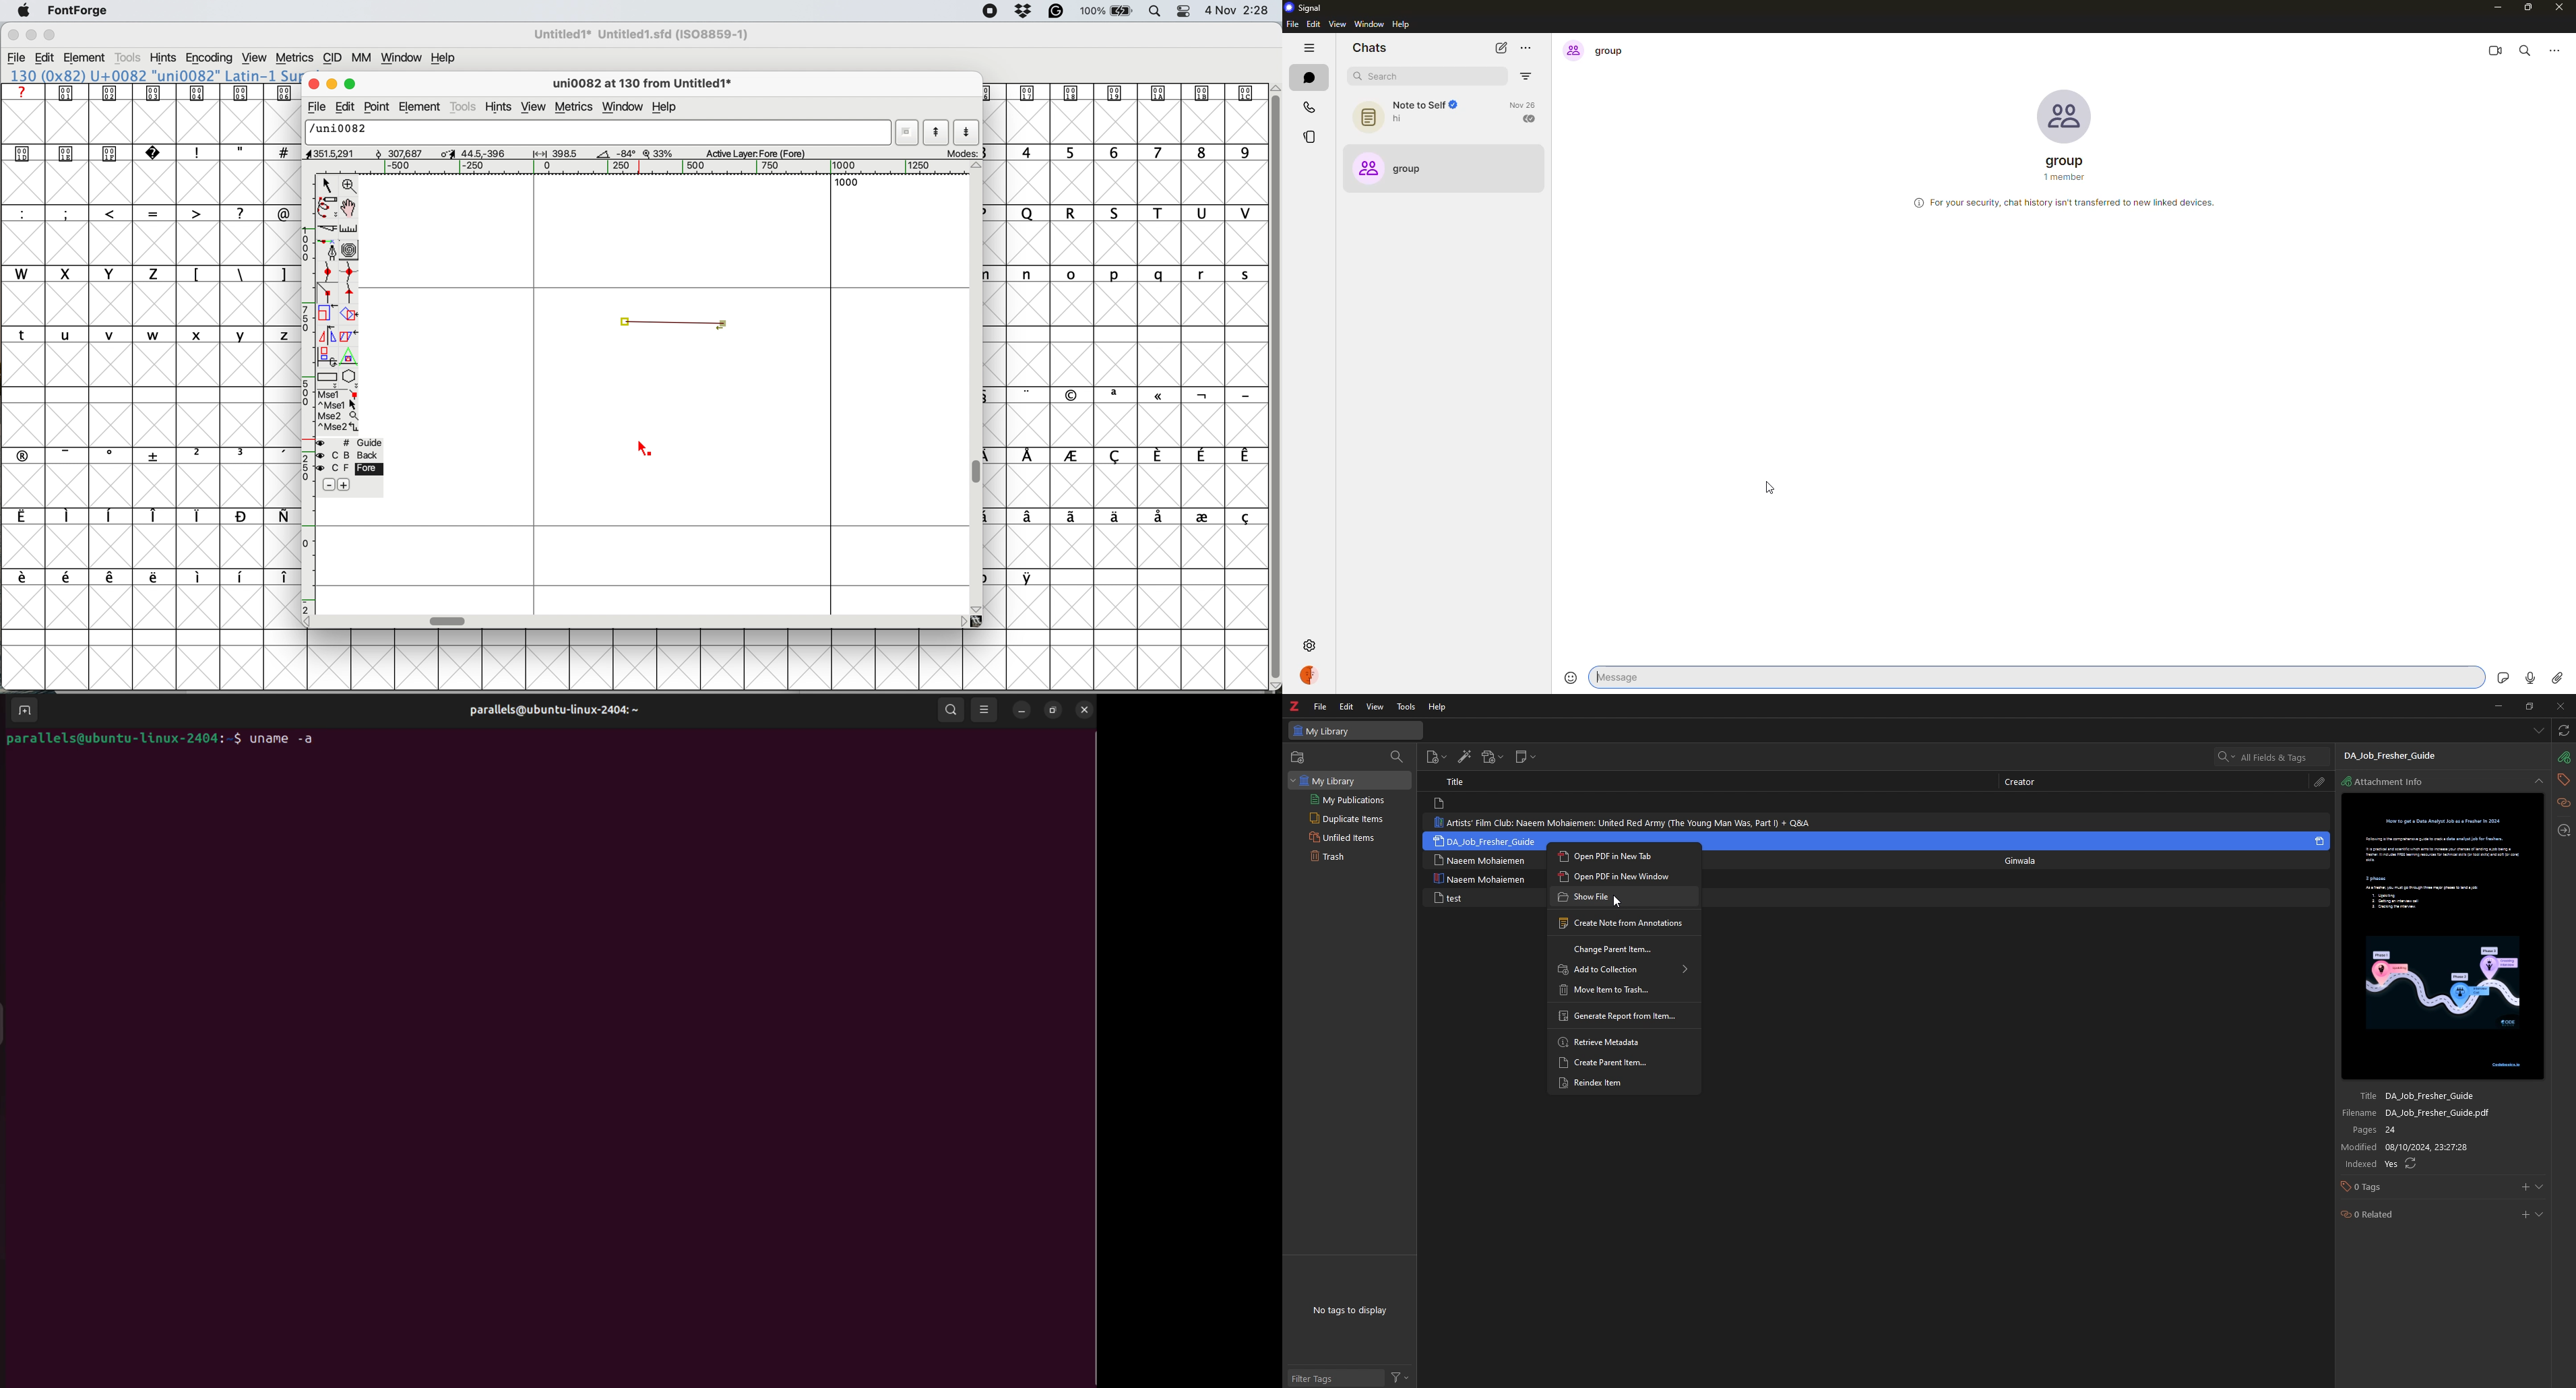 Image resolution: width=2576 pixels, height=1400 pixels. Describe the element at coordinates (158, 454) in the screenshot. I see `symbols` at that location.